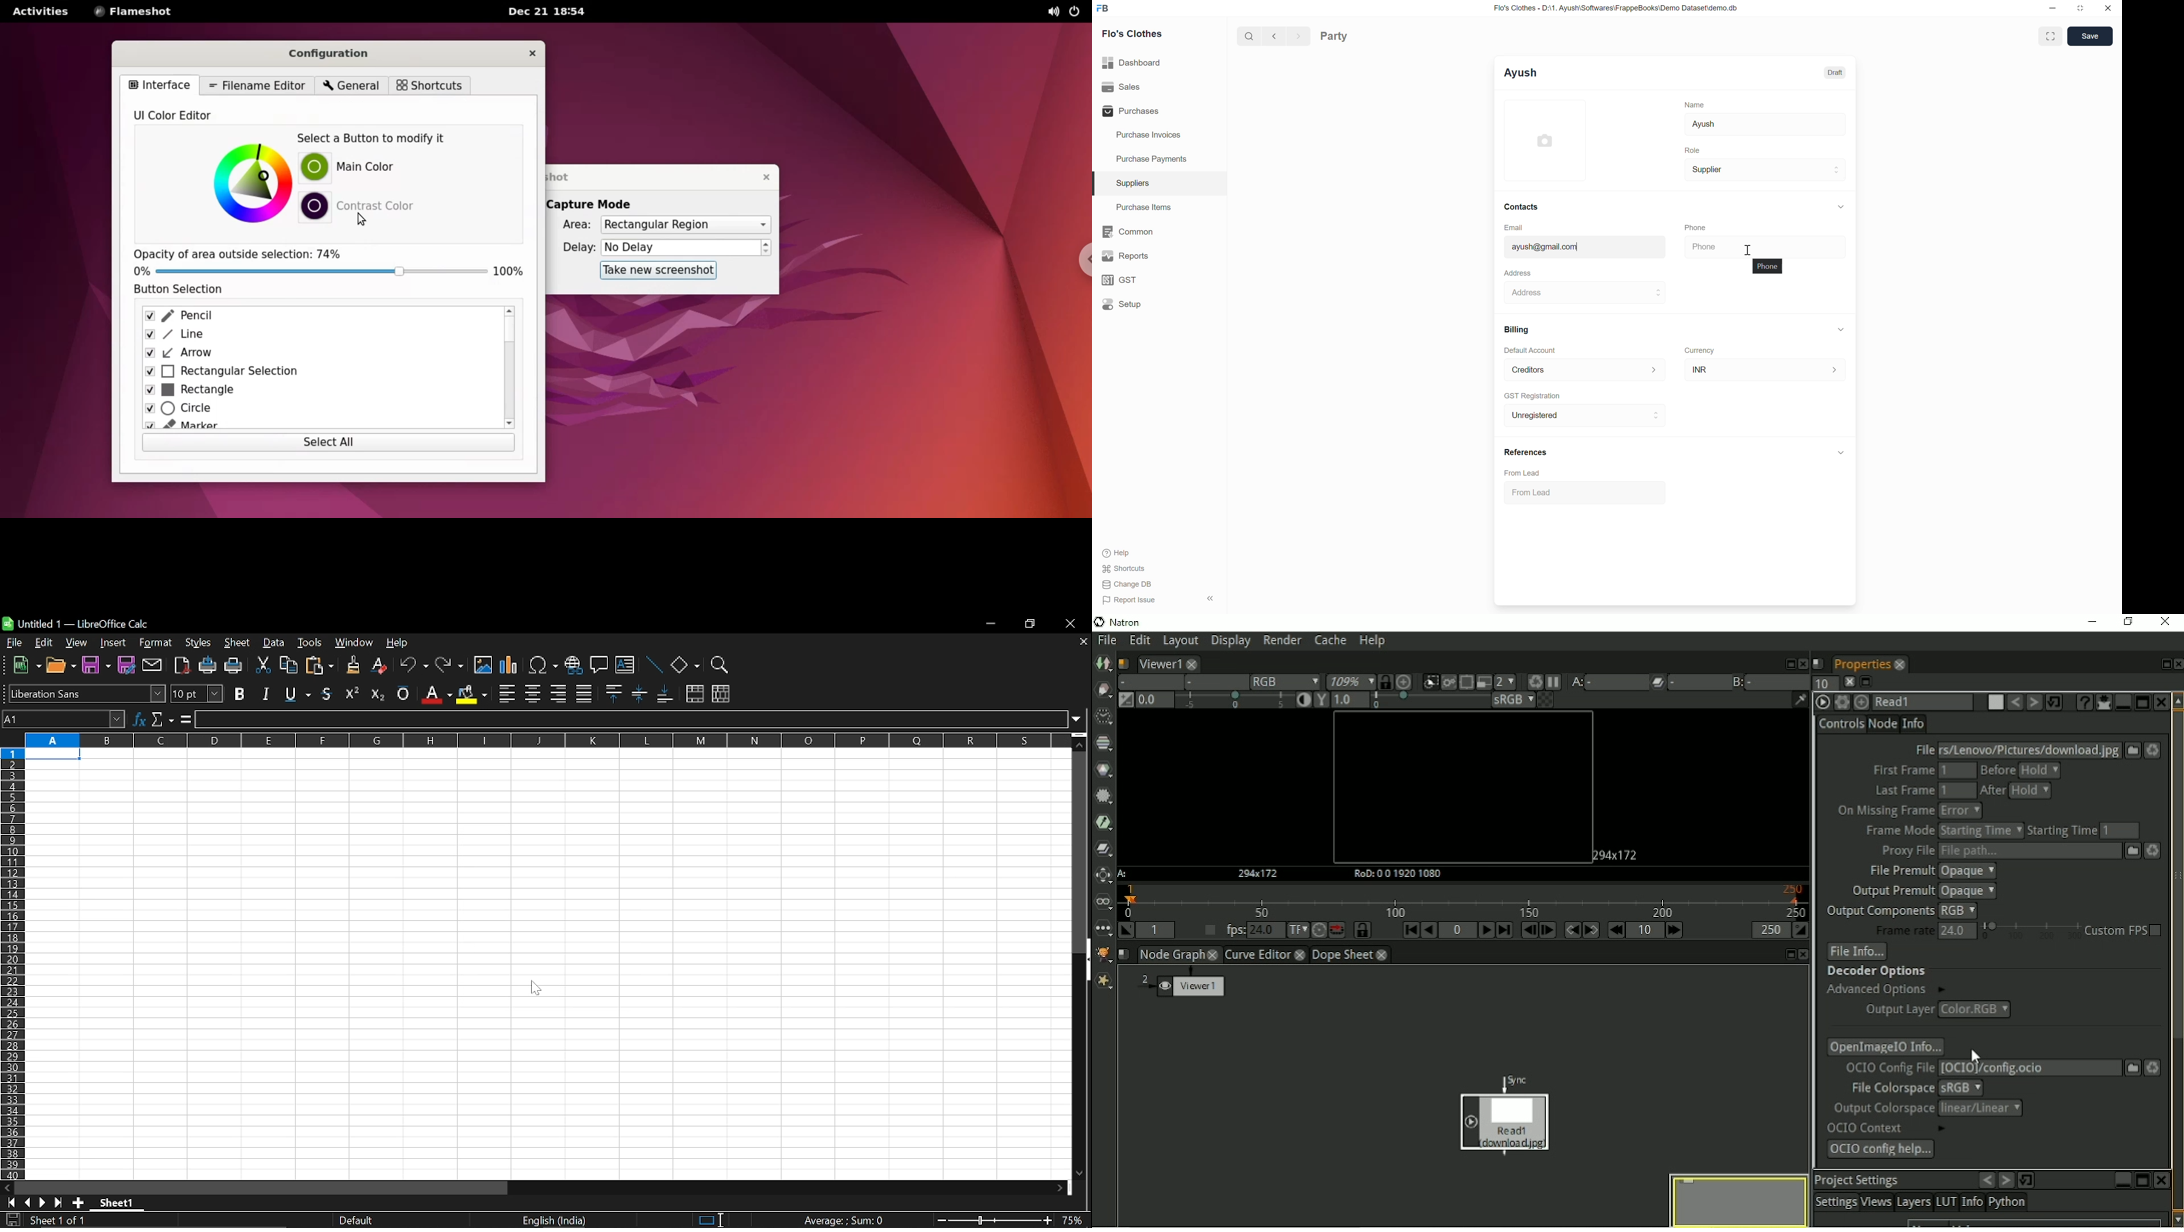 This screenshot has width=2184, height=1232. Describe the element at coordinates (1512, 247) in the screenshot. I see `Typing cursor` at that location.